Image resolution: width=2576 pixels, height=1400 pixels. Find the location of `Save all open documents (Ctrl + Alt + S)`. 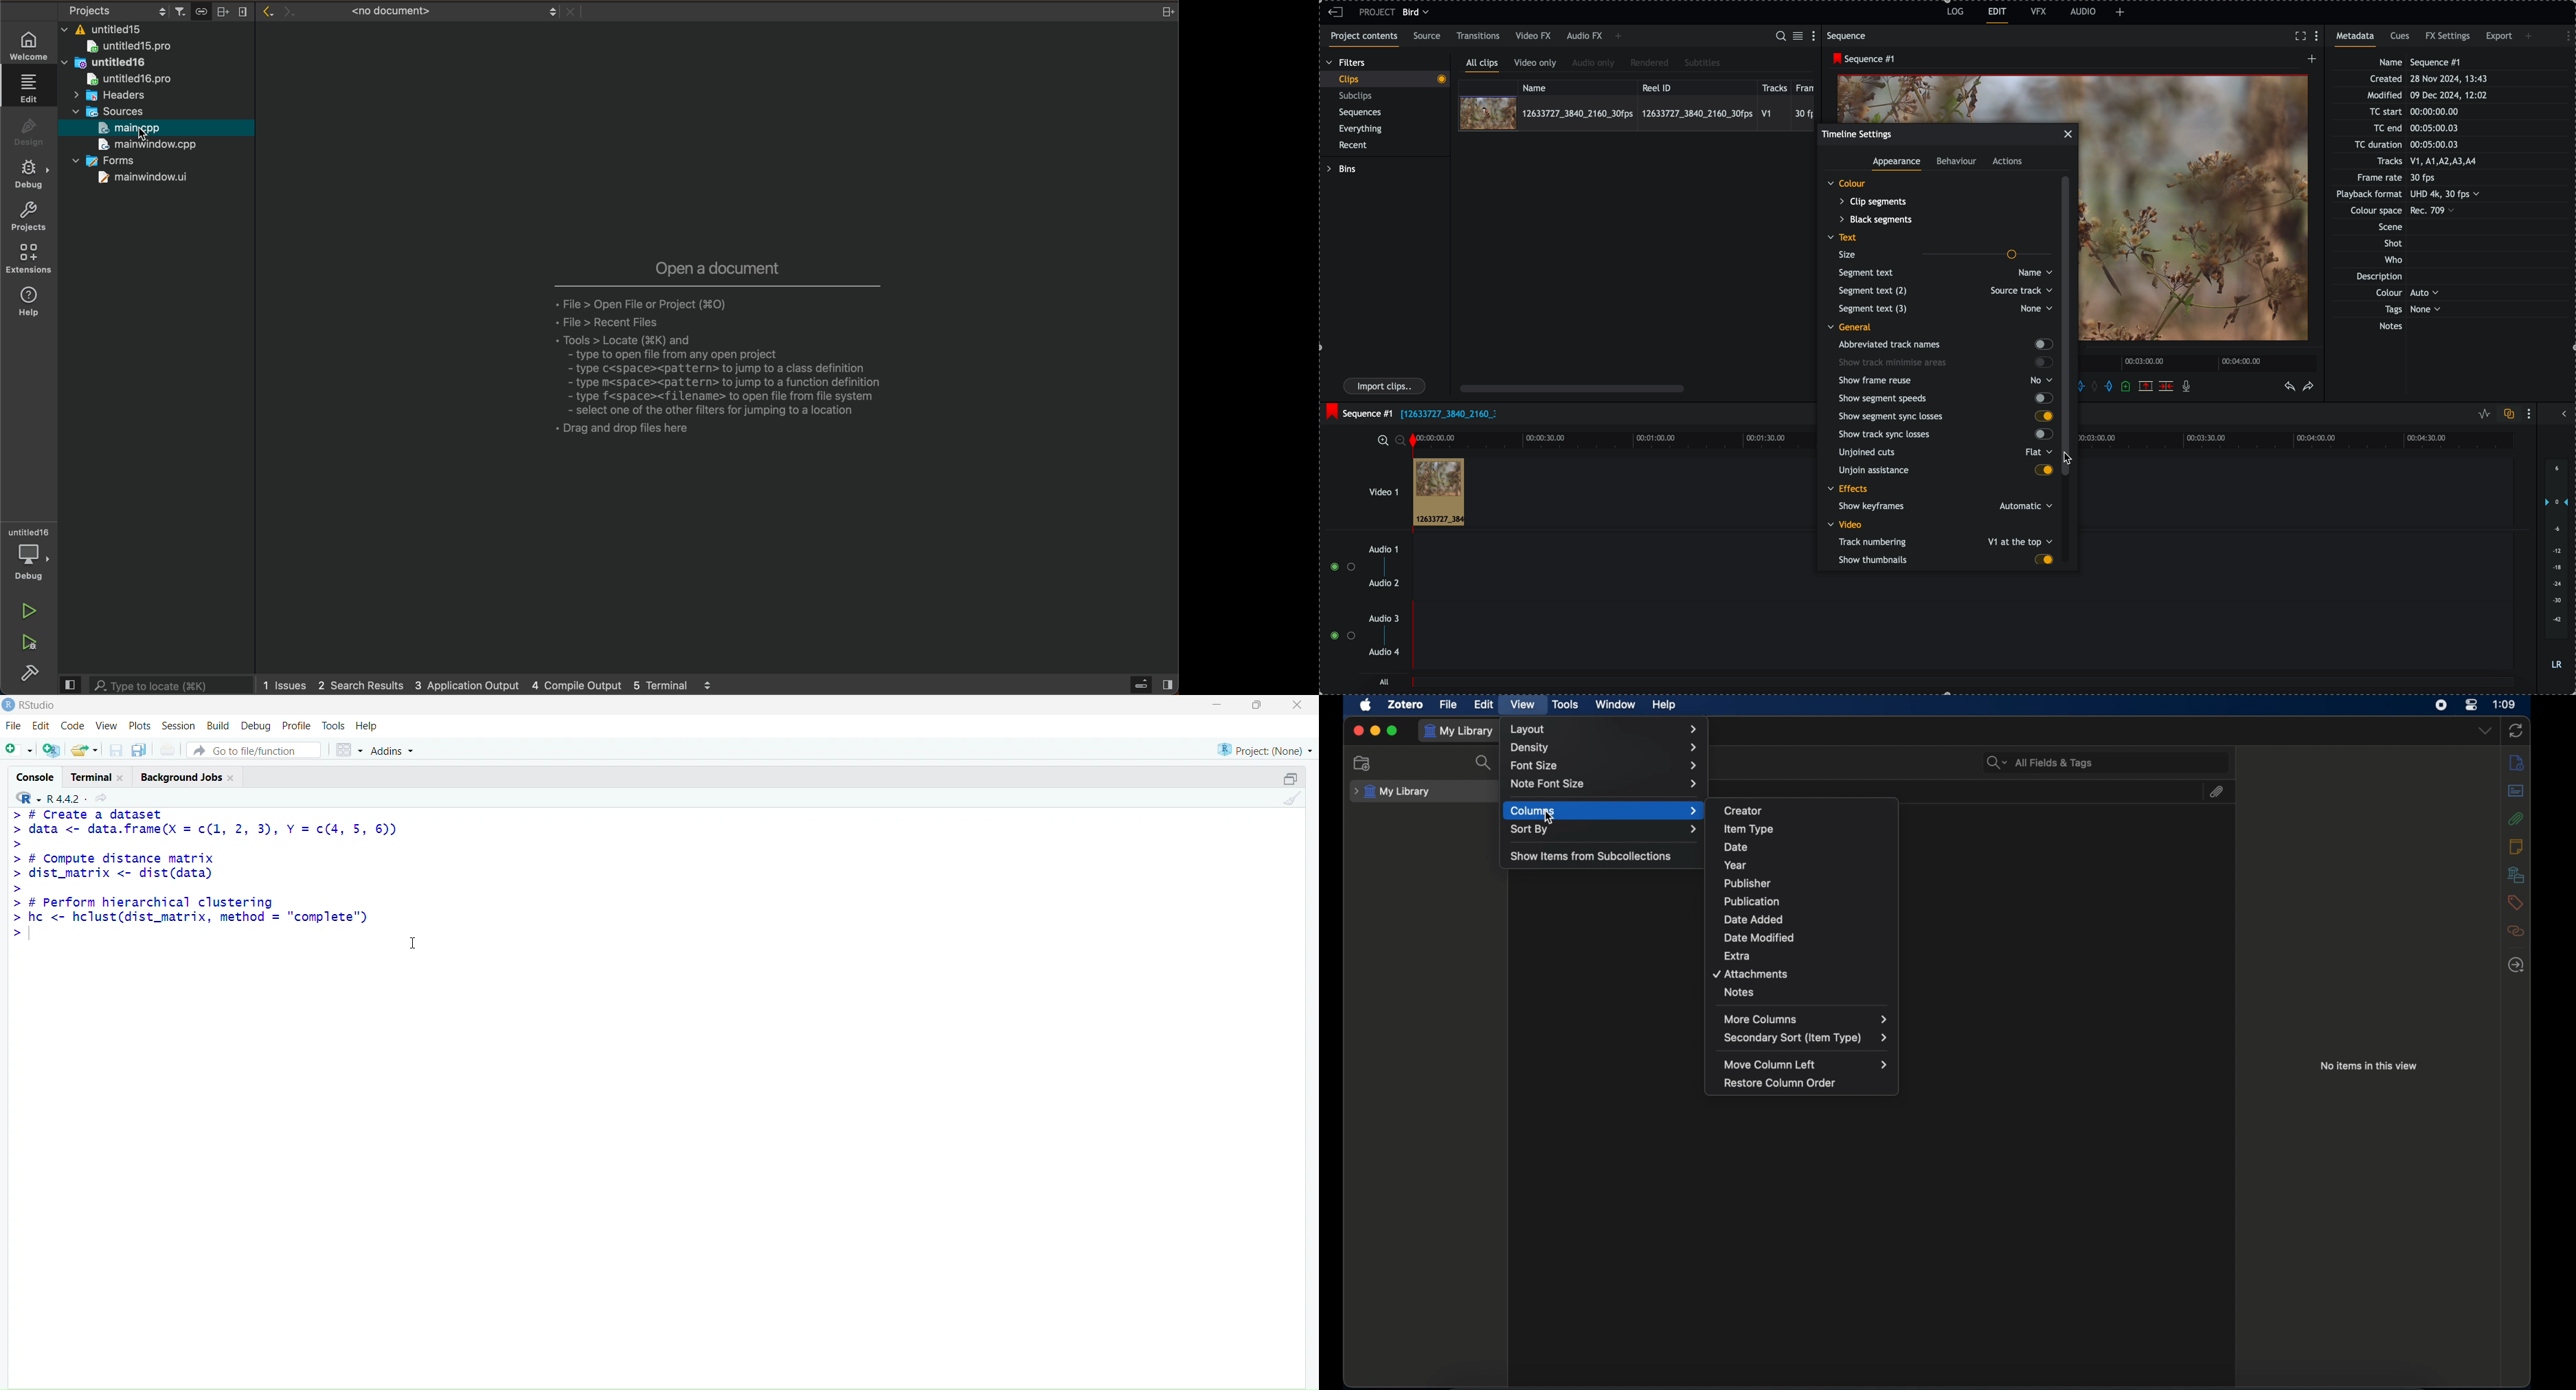

Save all open documents (Ctrl + Alt + S) is located at coordinates (141, 748).